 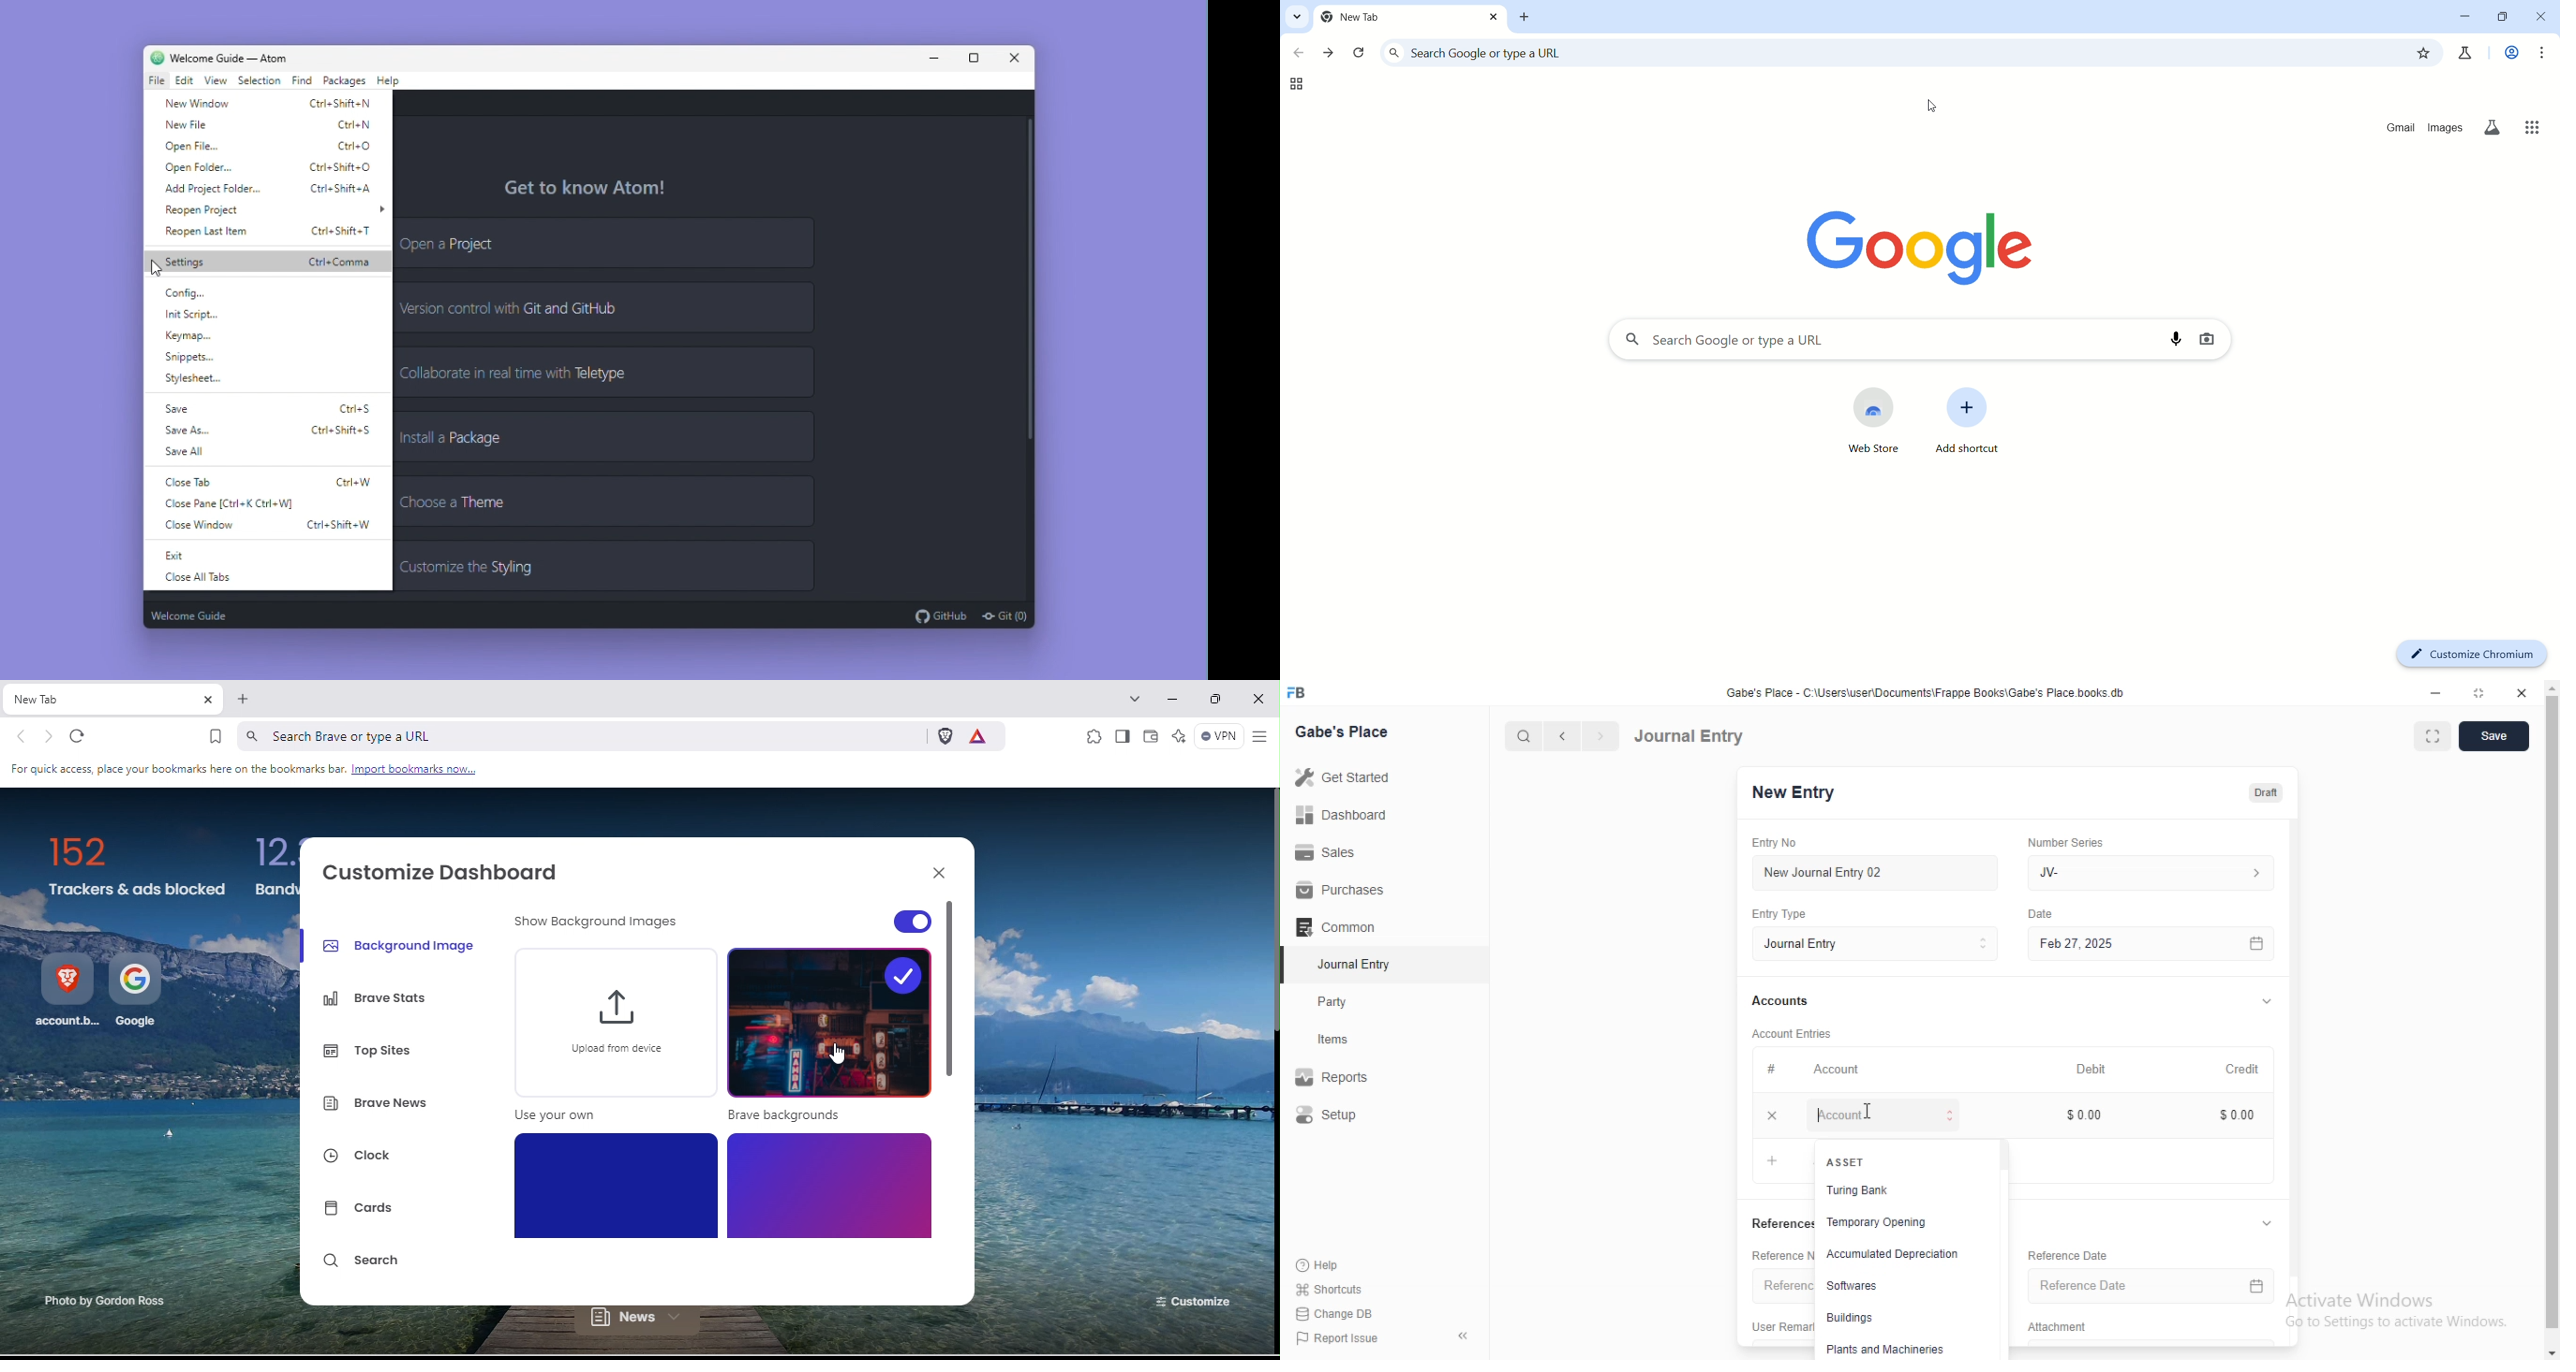 What do you see at coordinates (1779, 1068) in the screenshot?
I see `#` at bounding box center [1779, 1068].